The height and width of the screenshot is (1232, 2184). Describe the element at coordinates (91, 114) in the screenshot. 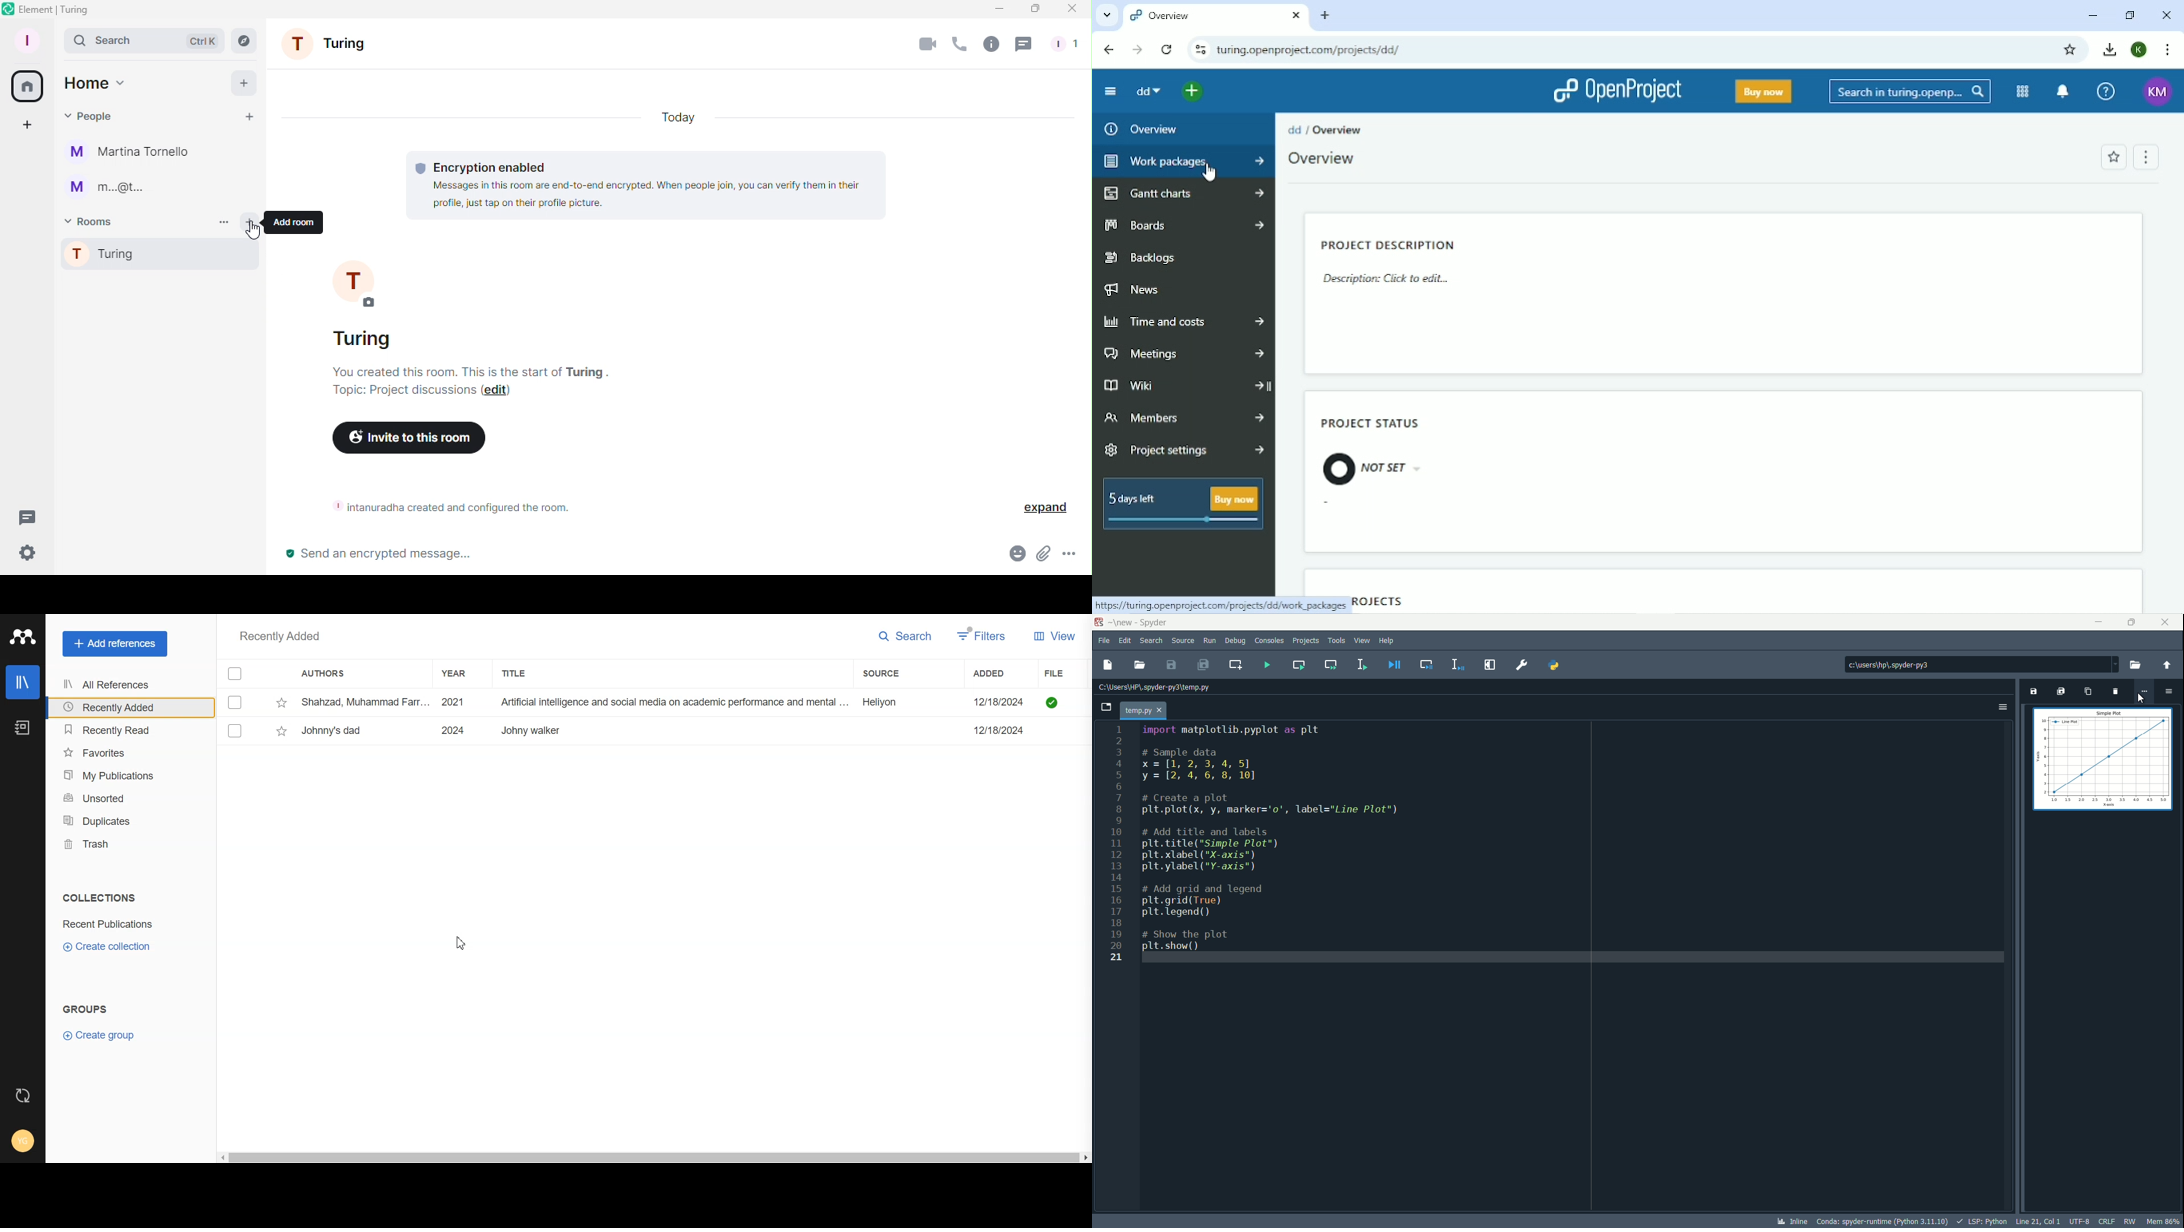

I see `People` at that location.